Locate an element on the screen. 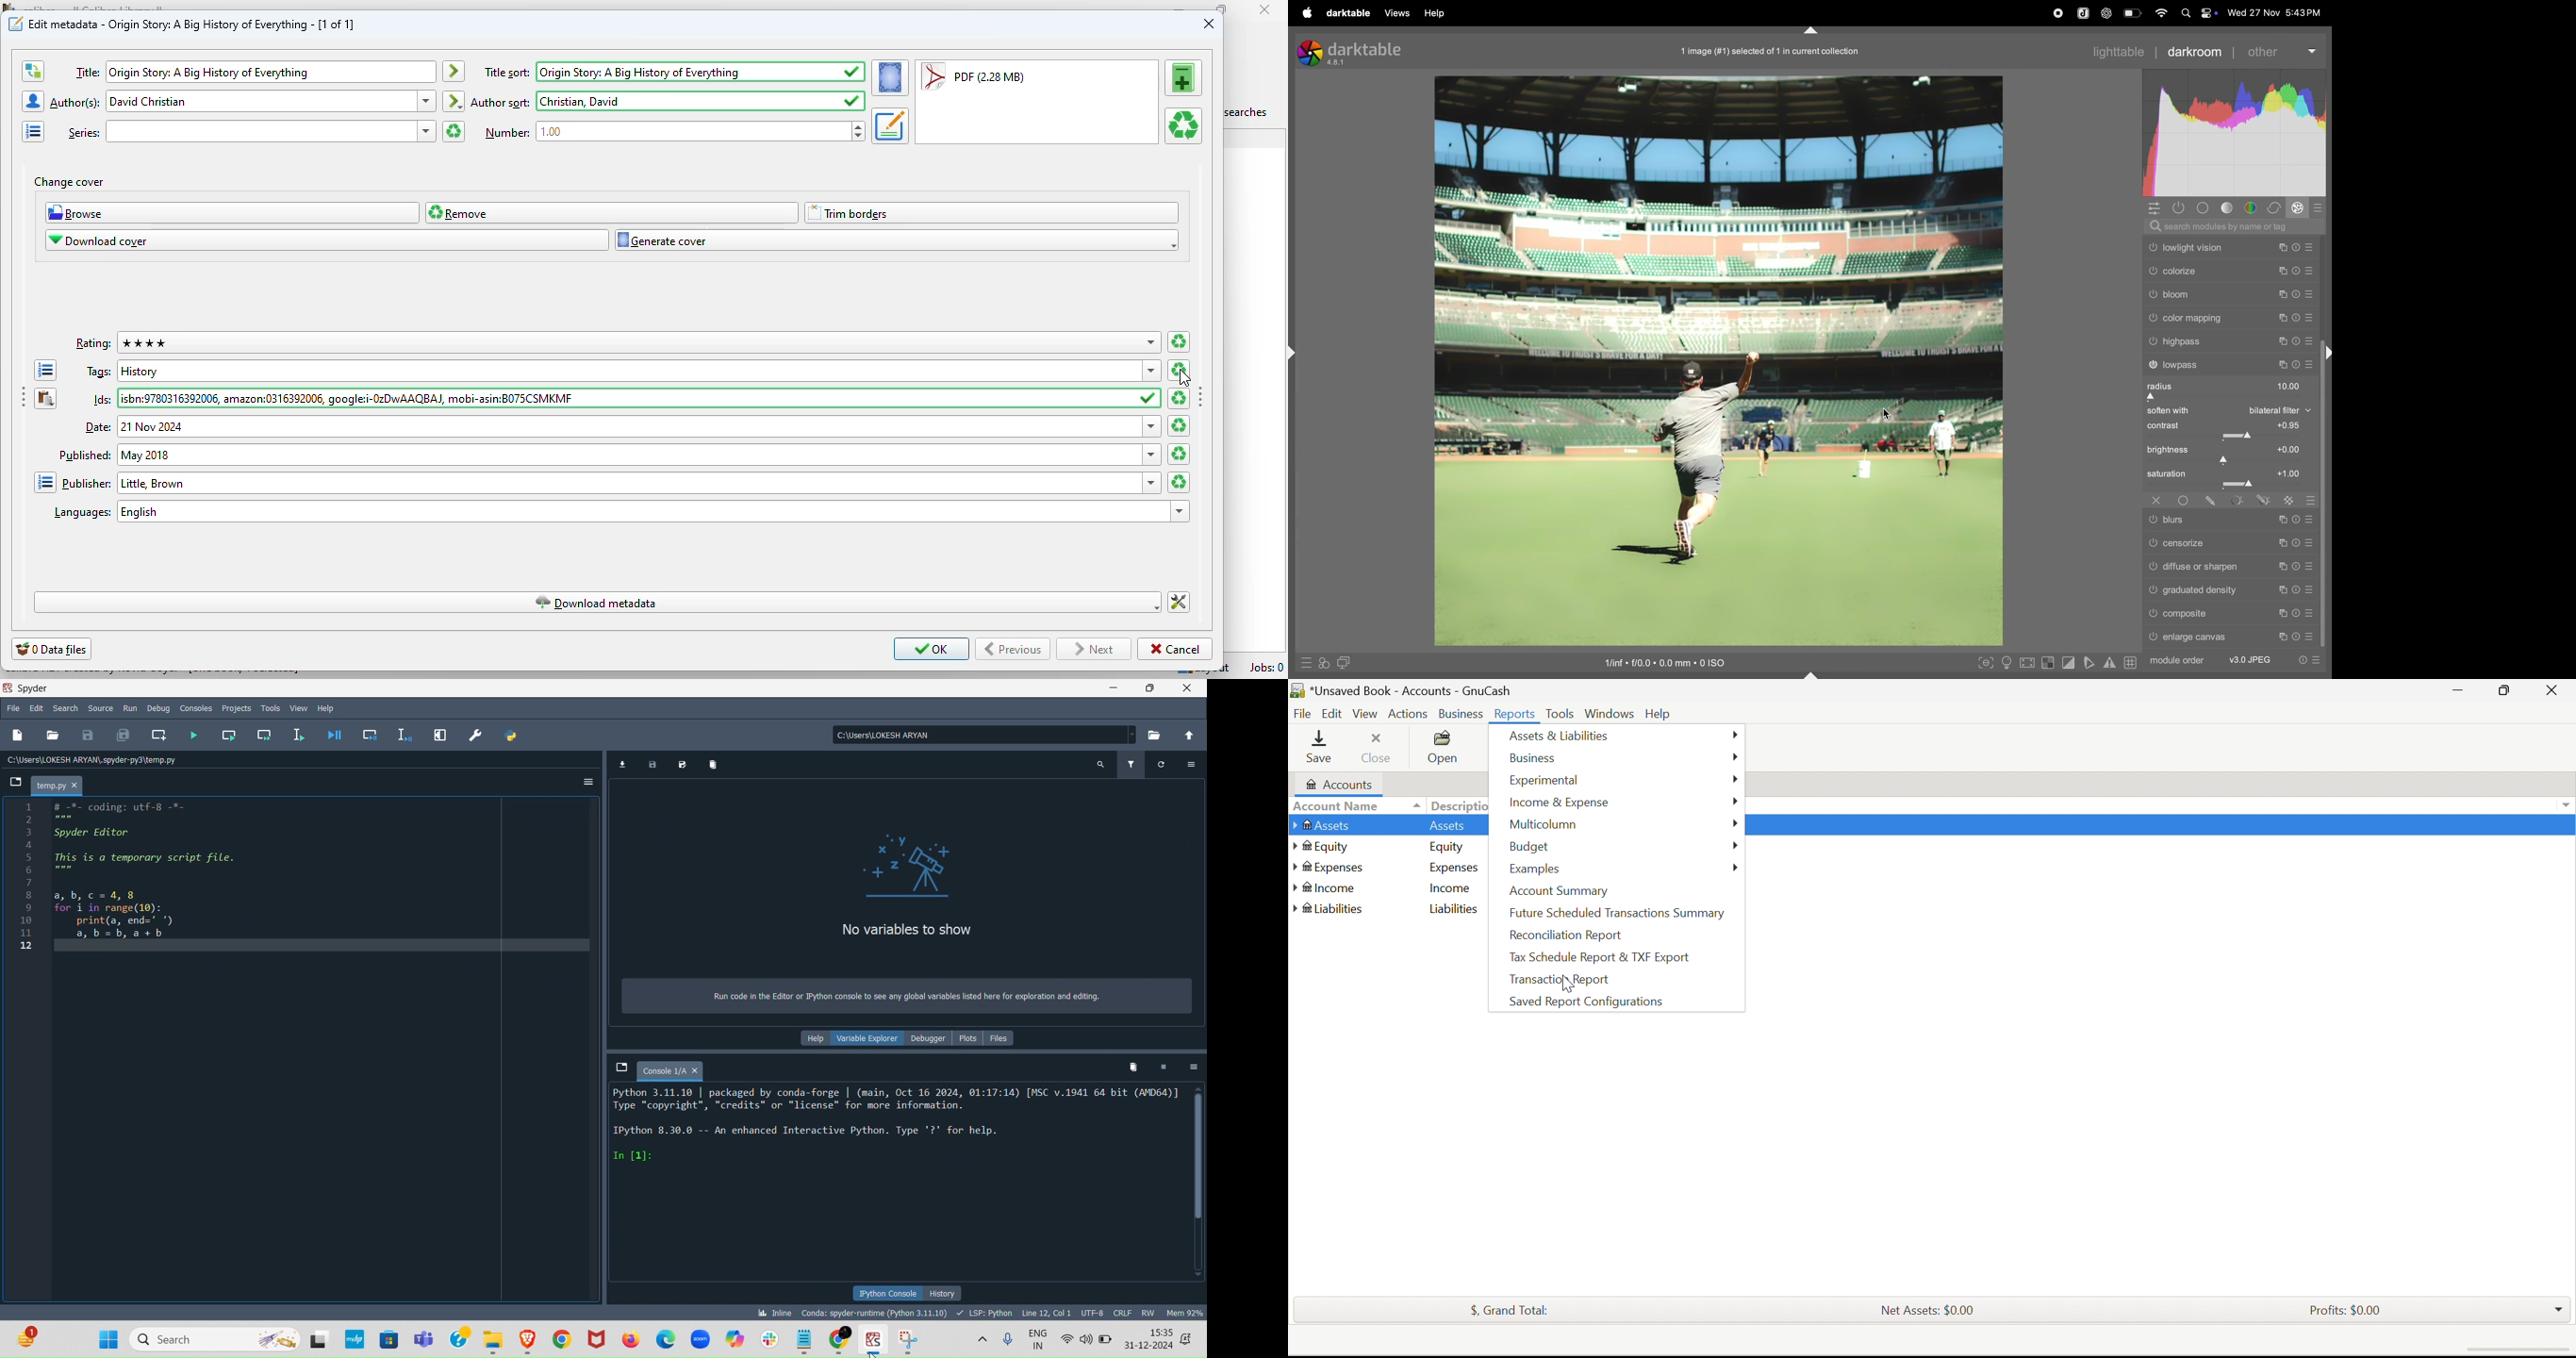 Image resolution: width=2576 pixels, height=1372 pixels. Run selection or current line (F9) is located at coordinates (300, 732).